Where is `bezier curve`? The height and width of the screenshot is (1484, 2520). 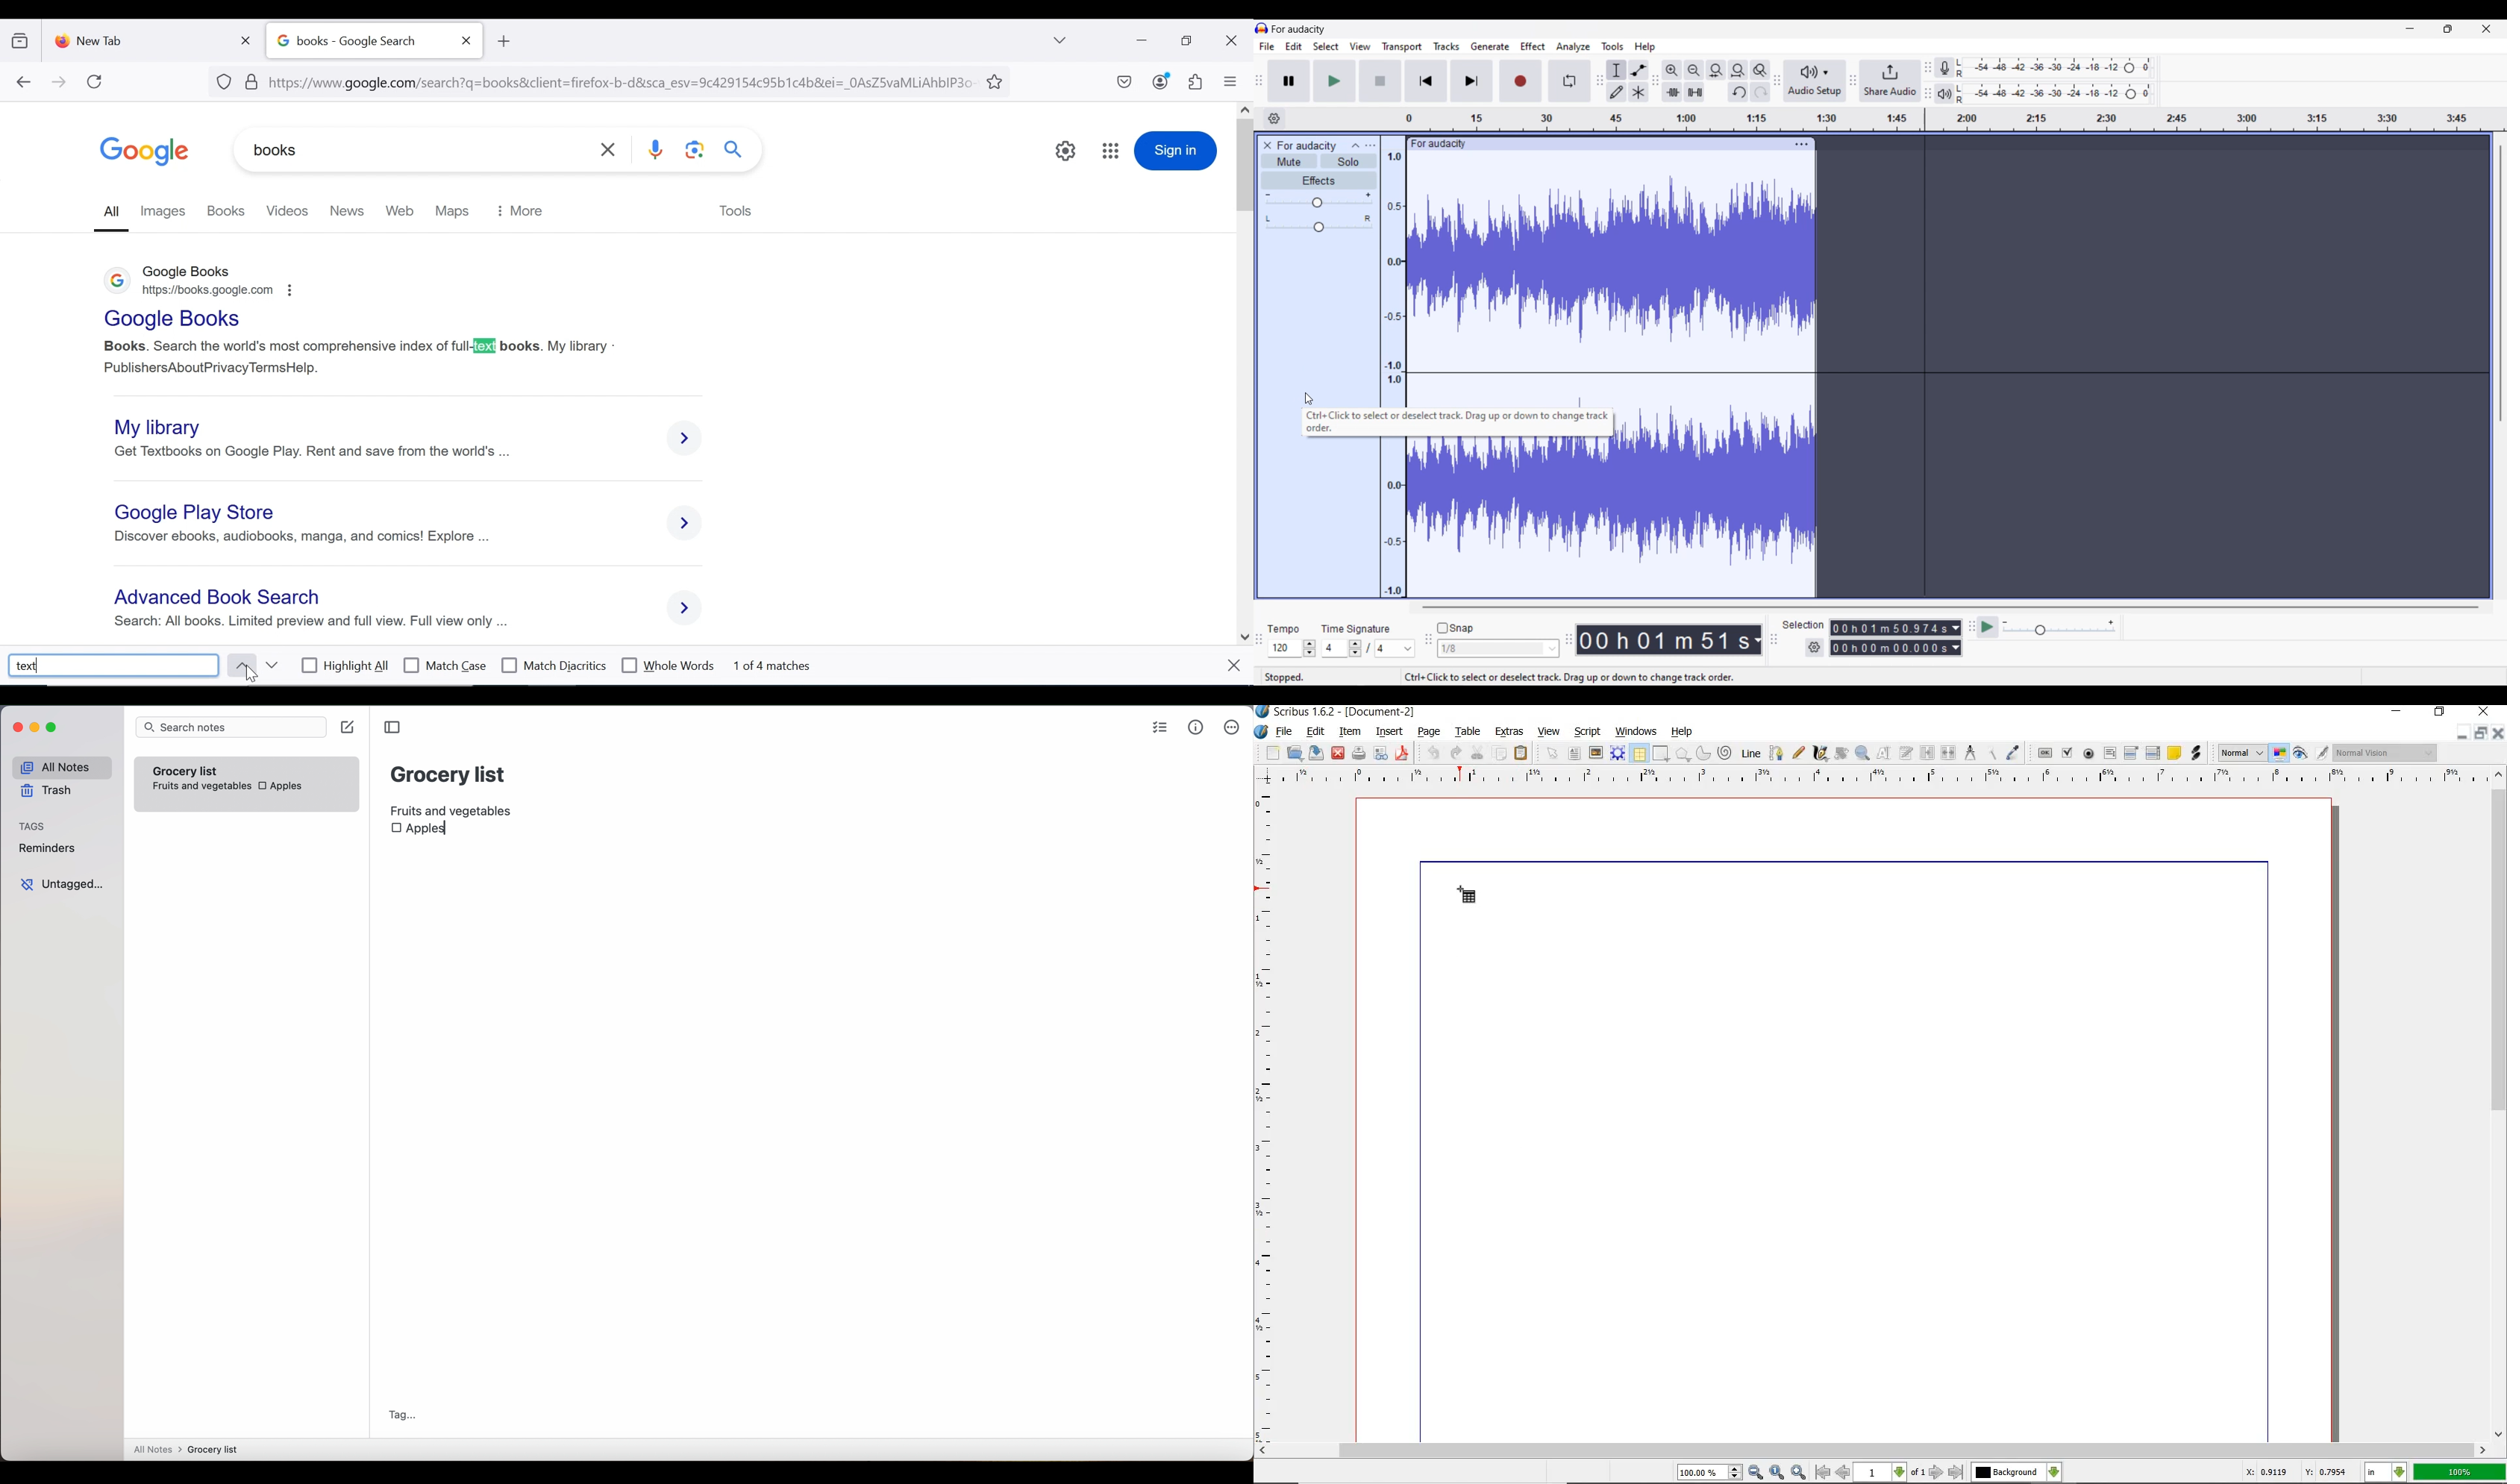 bezier curve is located at coordinates (1777, 755).